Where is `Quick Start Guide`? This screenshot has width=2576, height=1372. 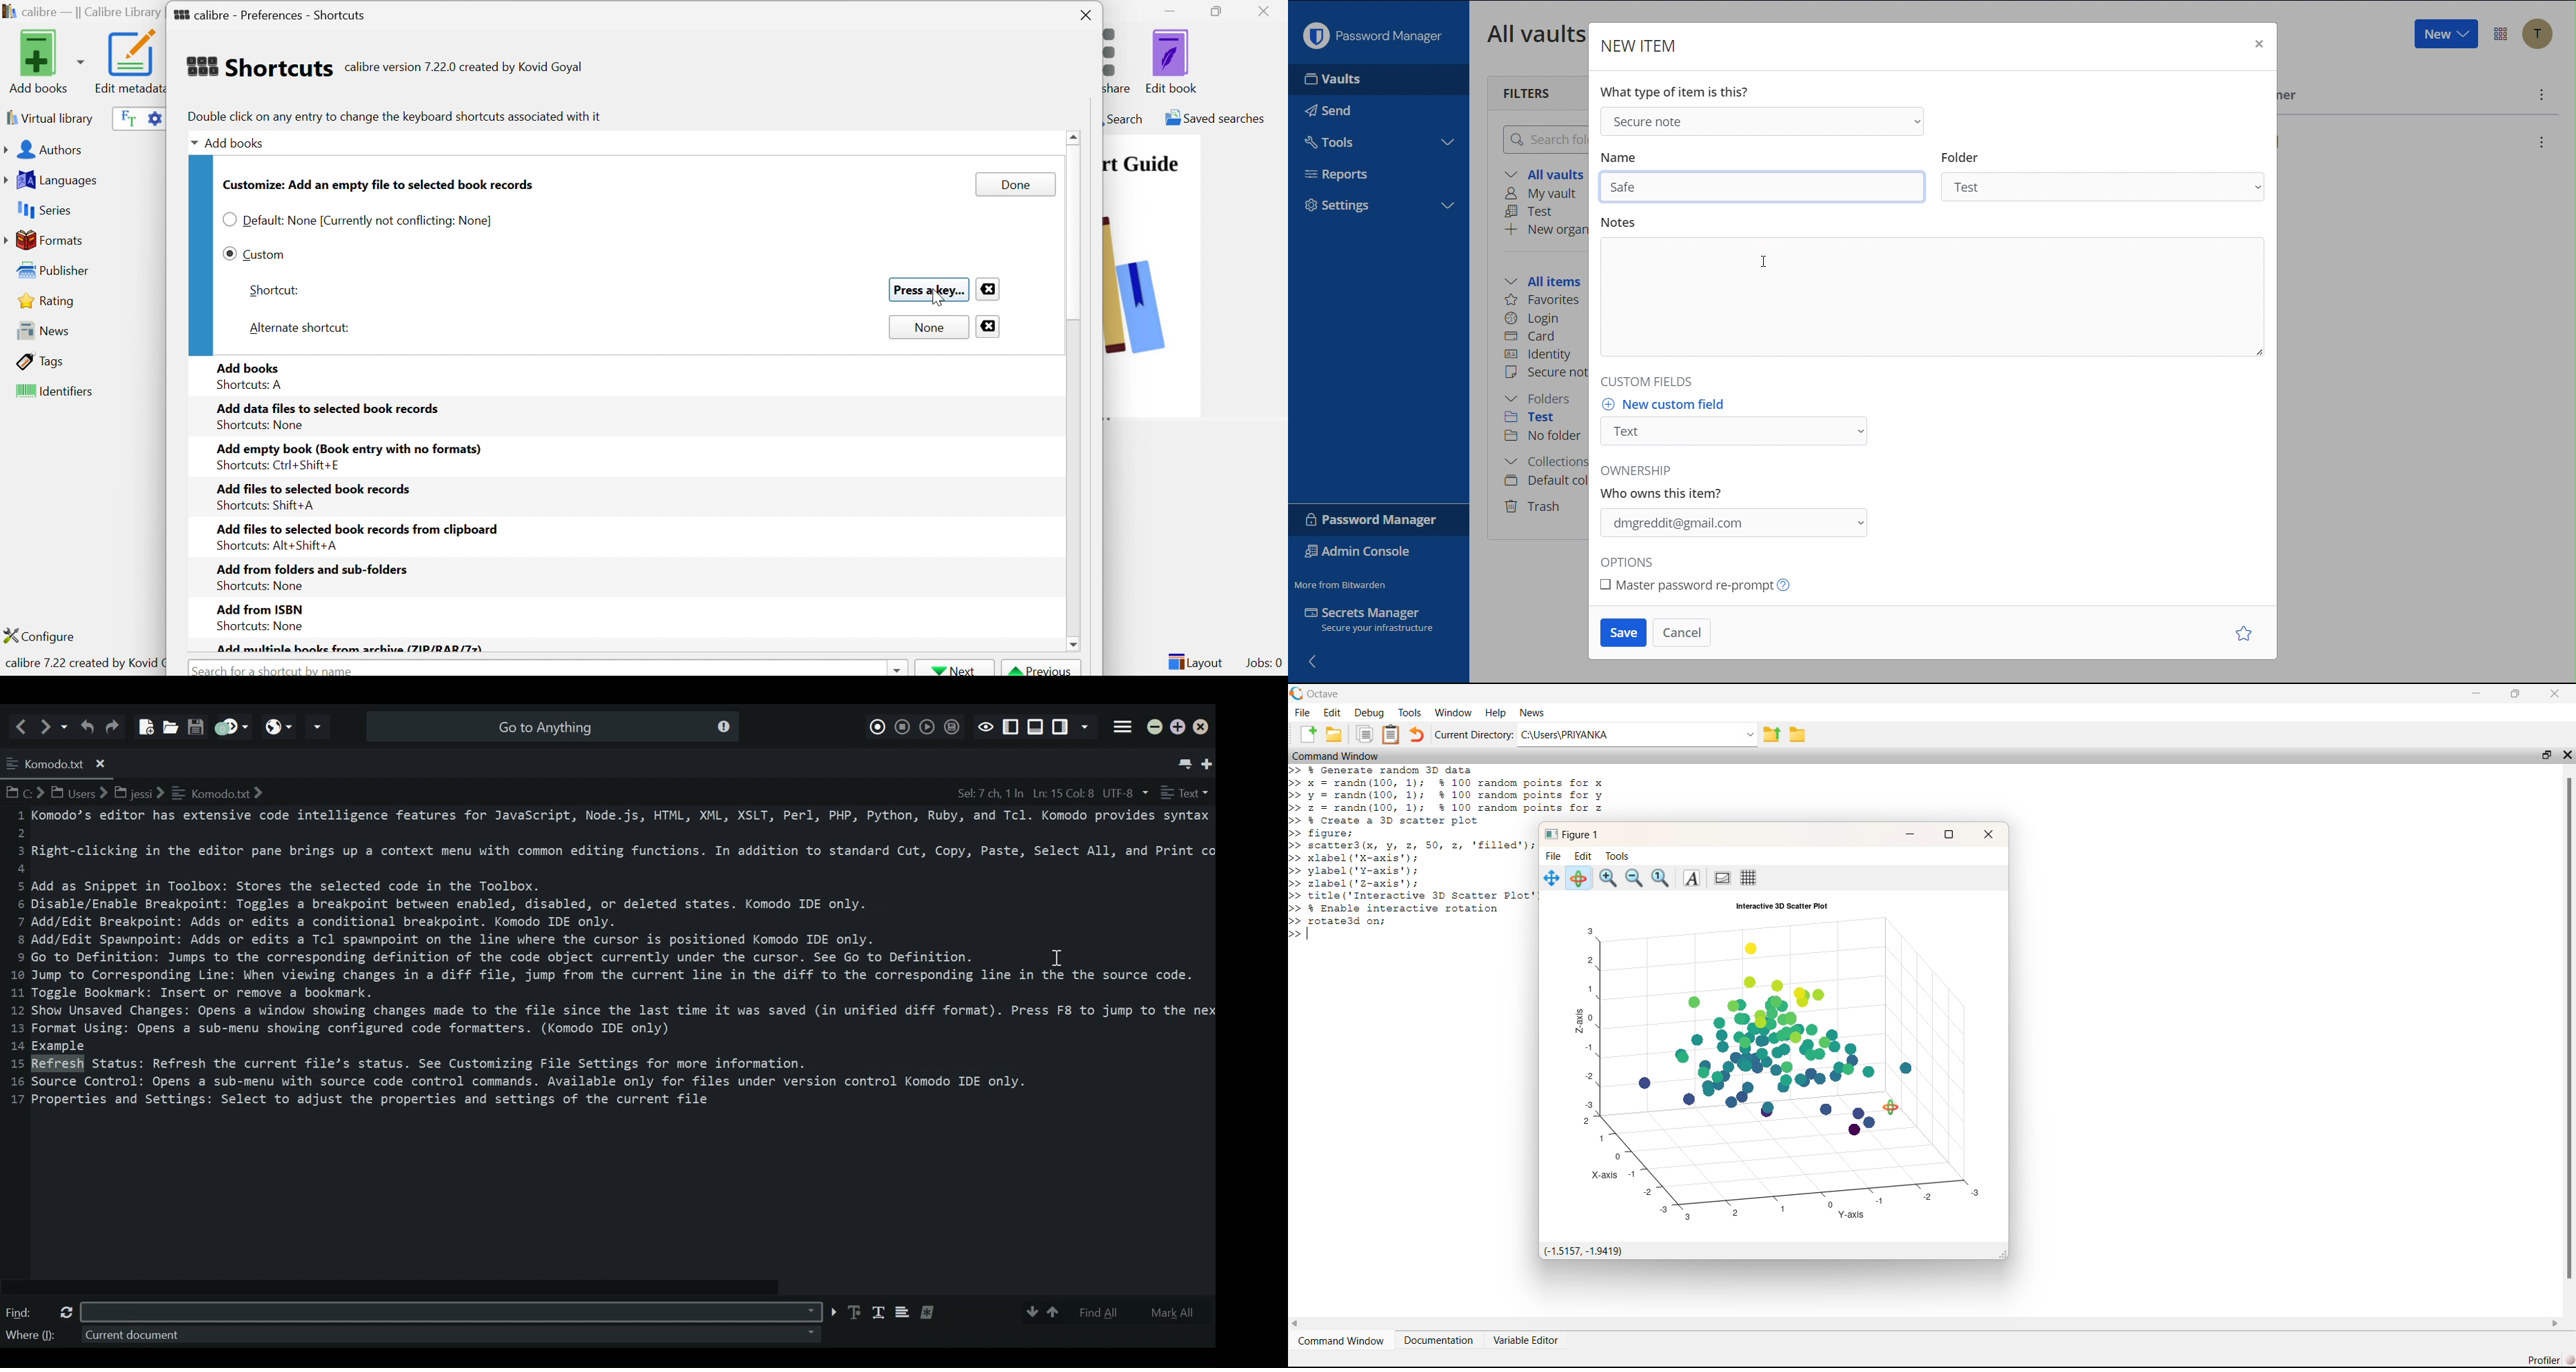 Quick Start Guide is located at coordinates (1141, 164).